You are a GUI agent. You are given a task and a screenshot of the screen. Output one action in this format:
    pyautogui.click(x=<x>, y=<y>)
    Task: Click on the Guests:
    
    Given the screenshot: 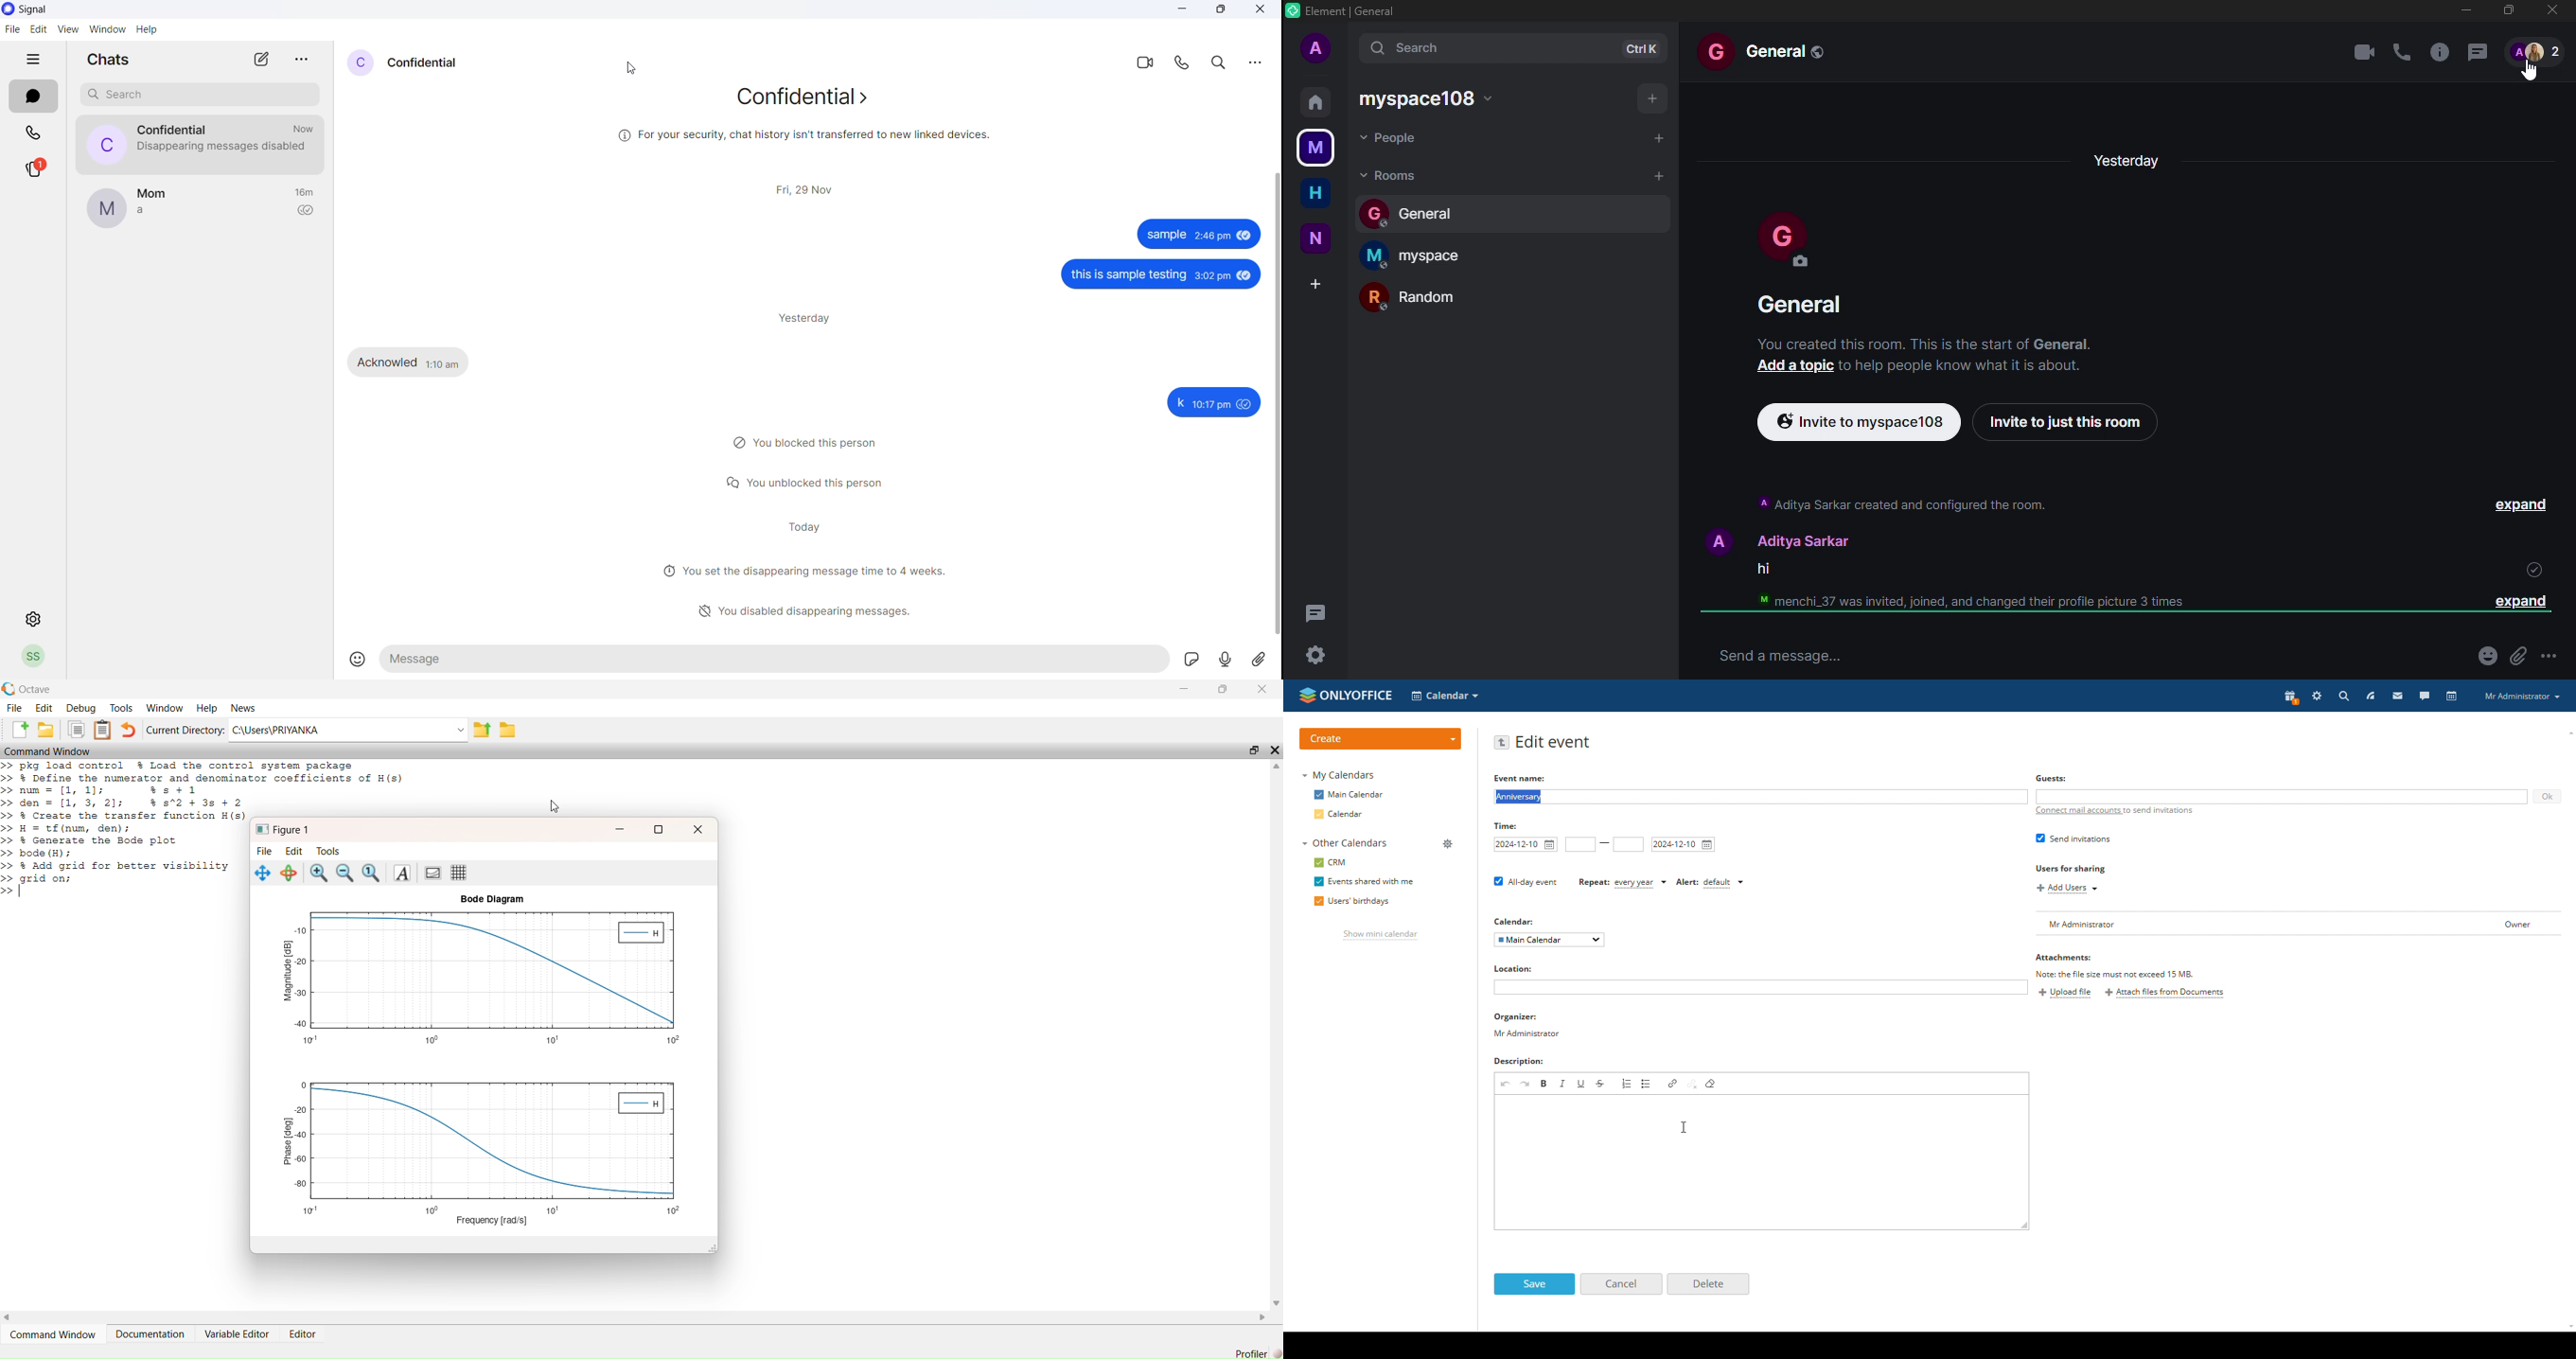 What is the action you would take?
    pyautogui.click(x=2051, y=777)
    